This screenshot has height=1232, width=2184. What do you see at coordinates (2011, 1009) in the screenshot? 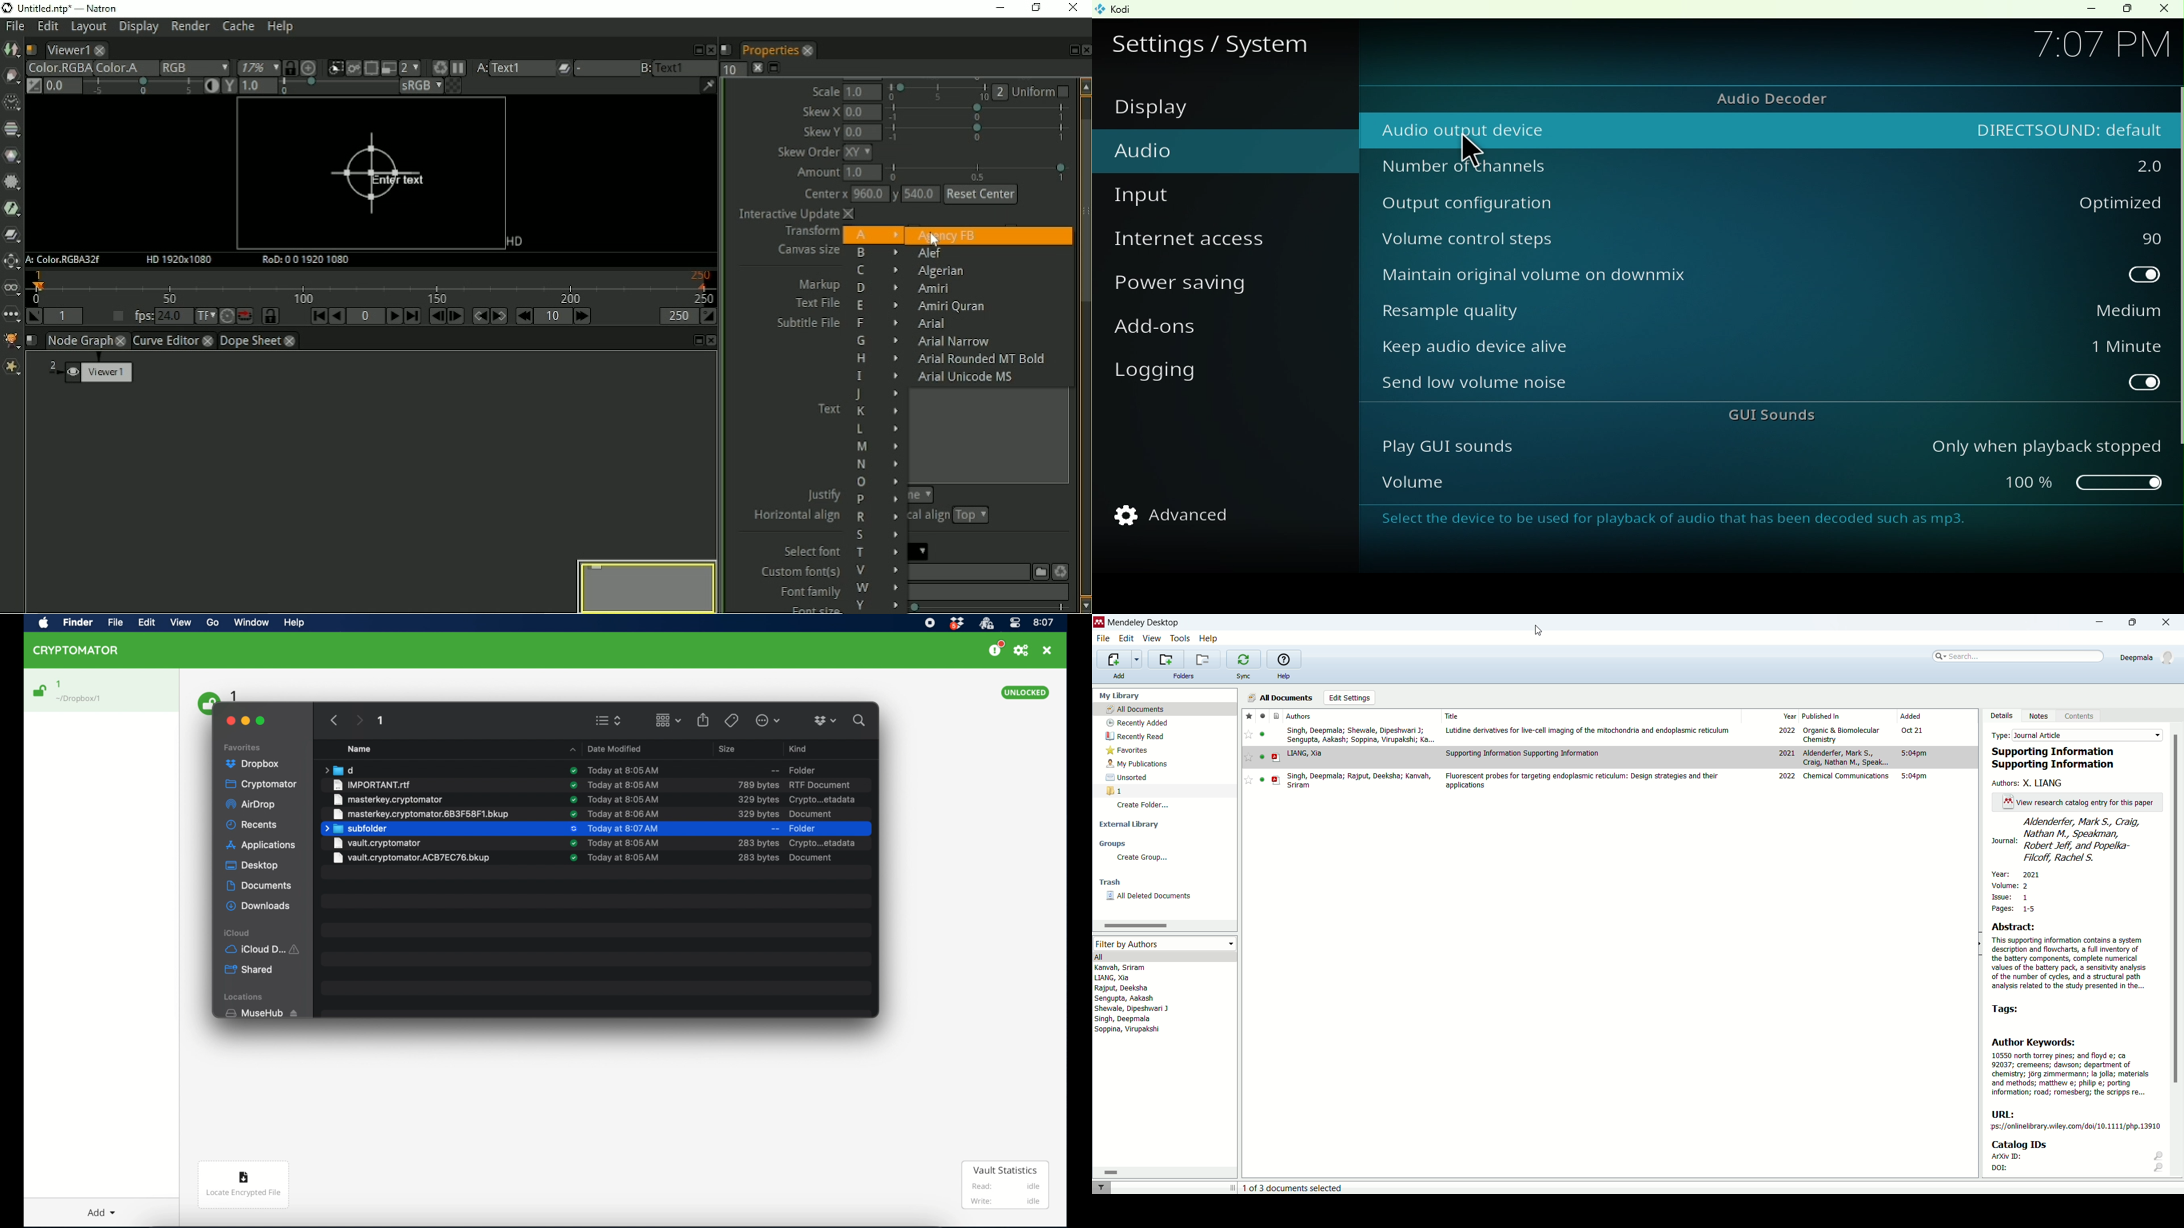
I see `tags: ` at bounding box center [2011, 1009].